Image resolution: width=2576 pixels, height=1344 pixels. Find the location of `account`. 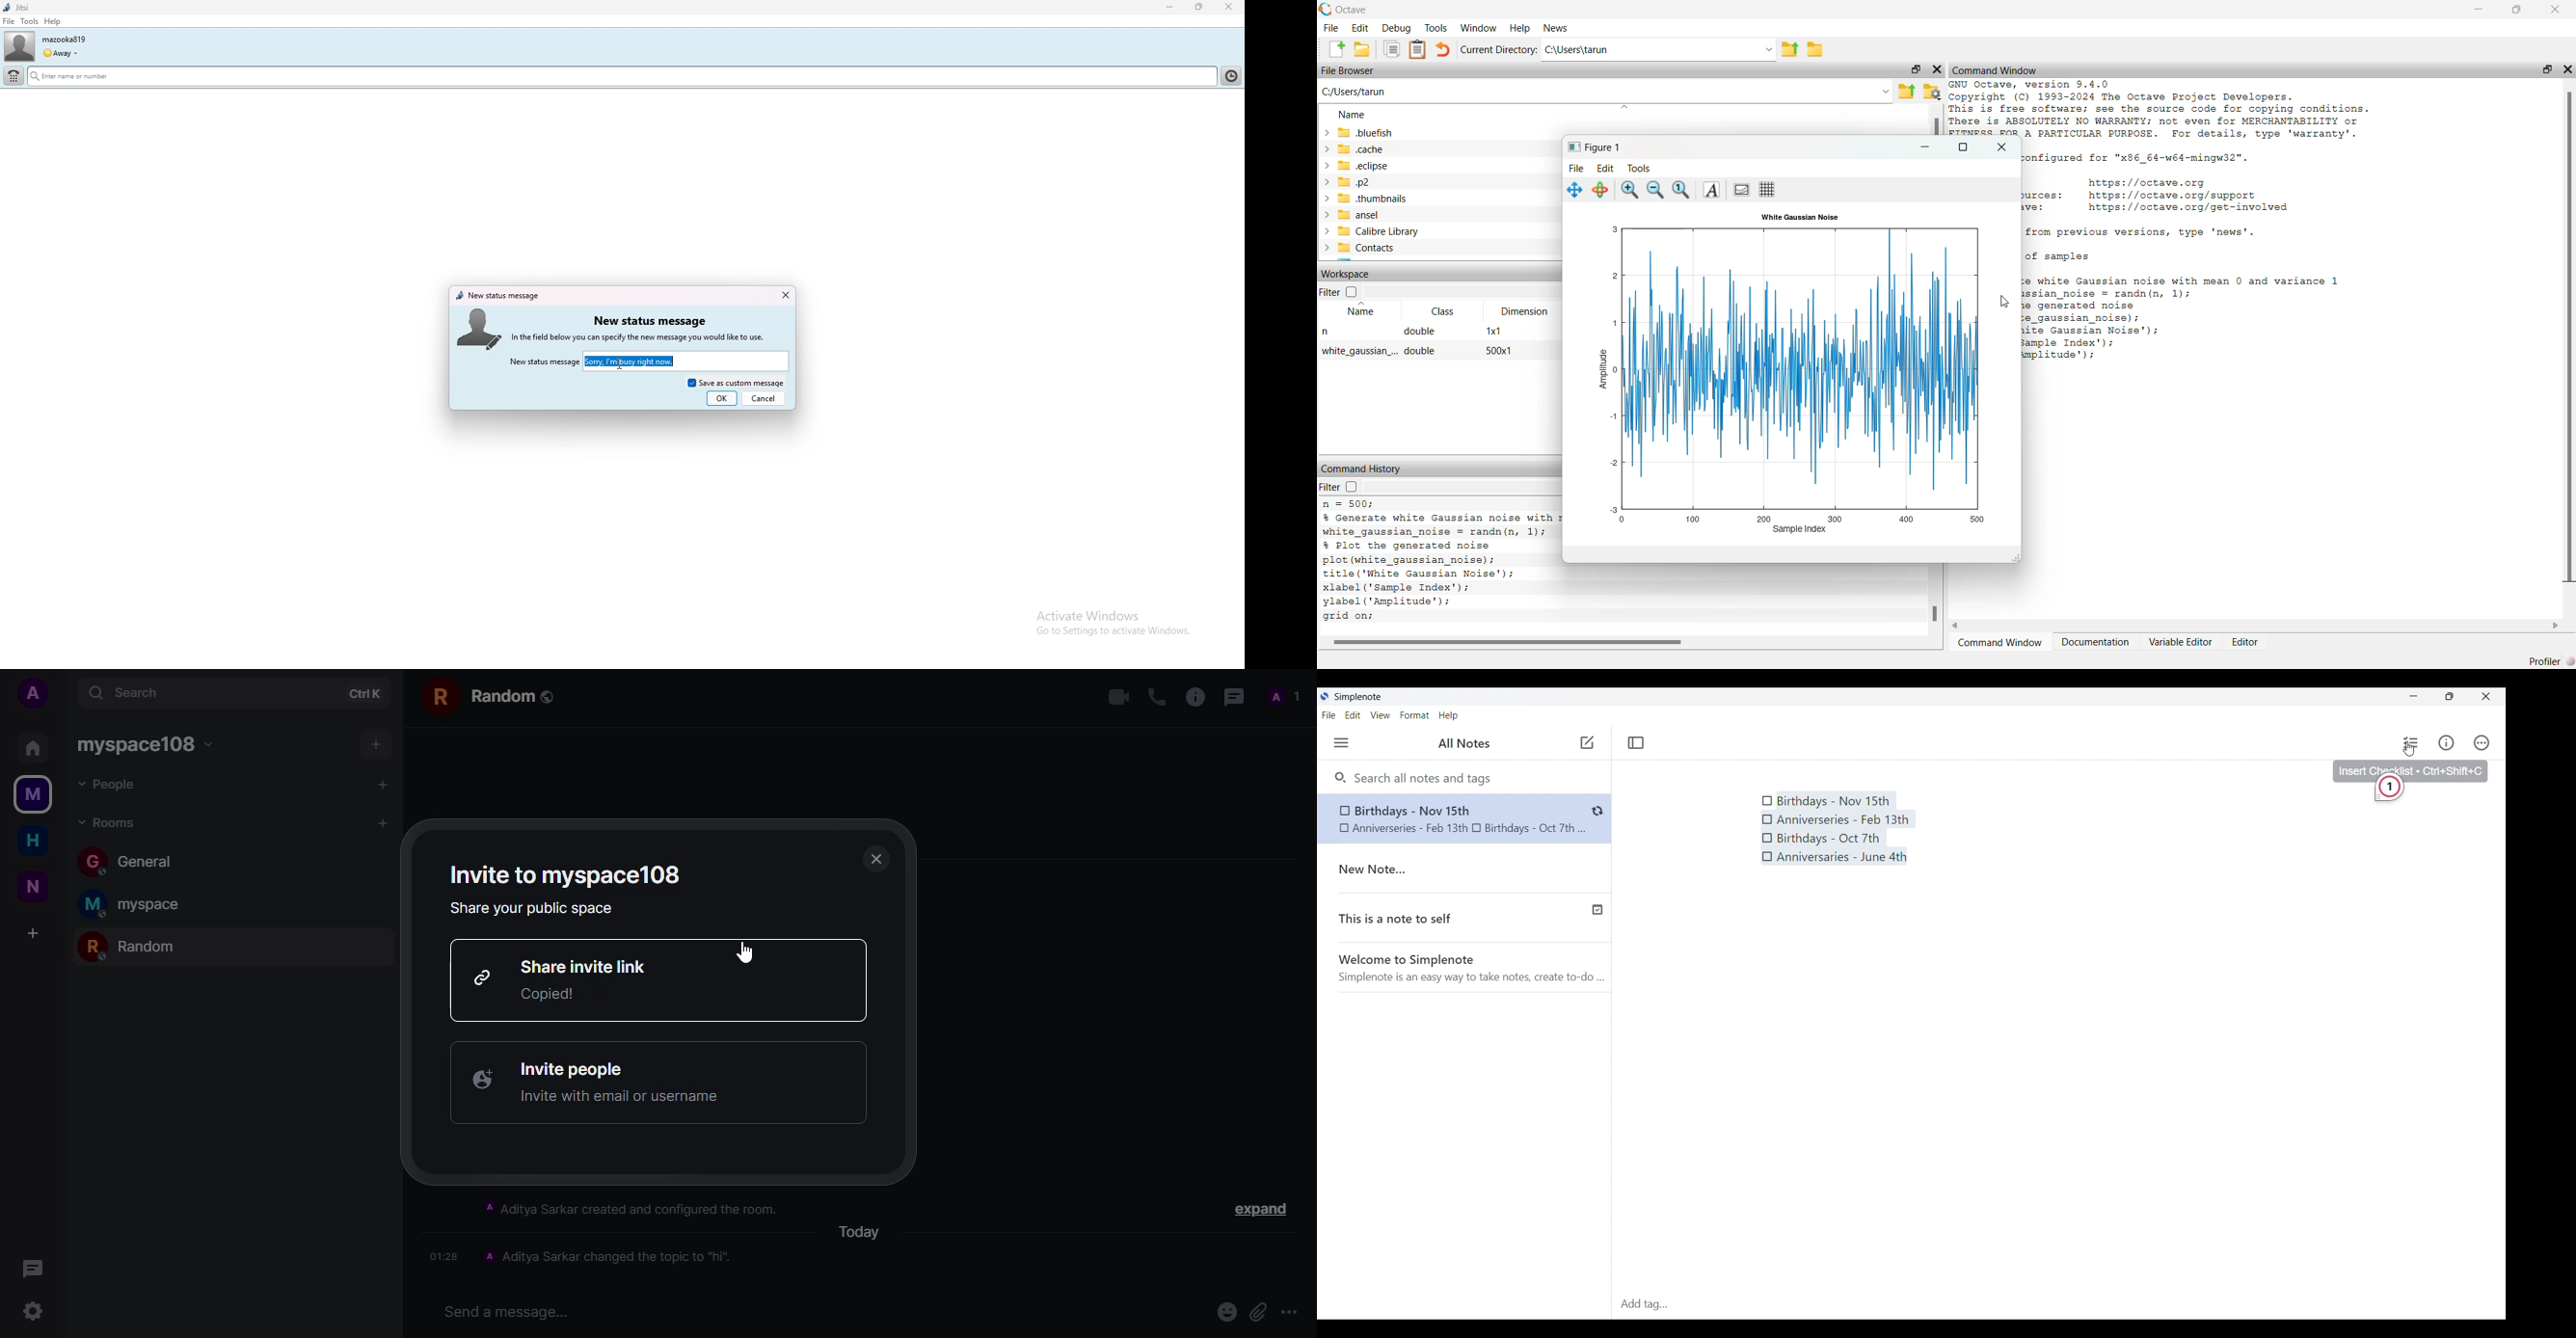

account is located at coordinates (32, 693).